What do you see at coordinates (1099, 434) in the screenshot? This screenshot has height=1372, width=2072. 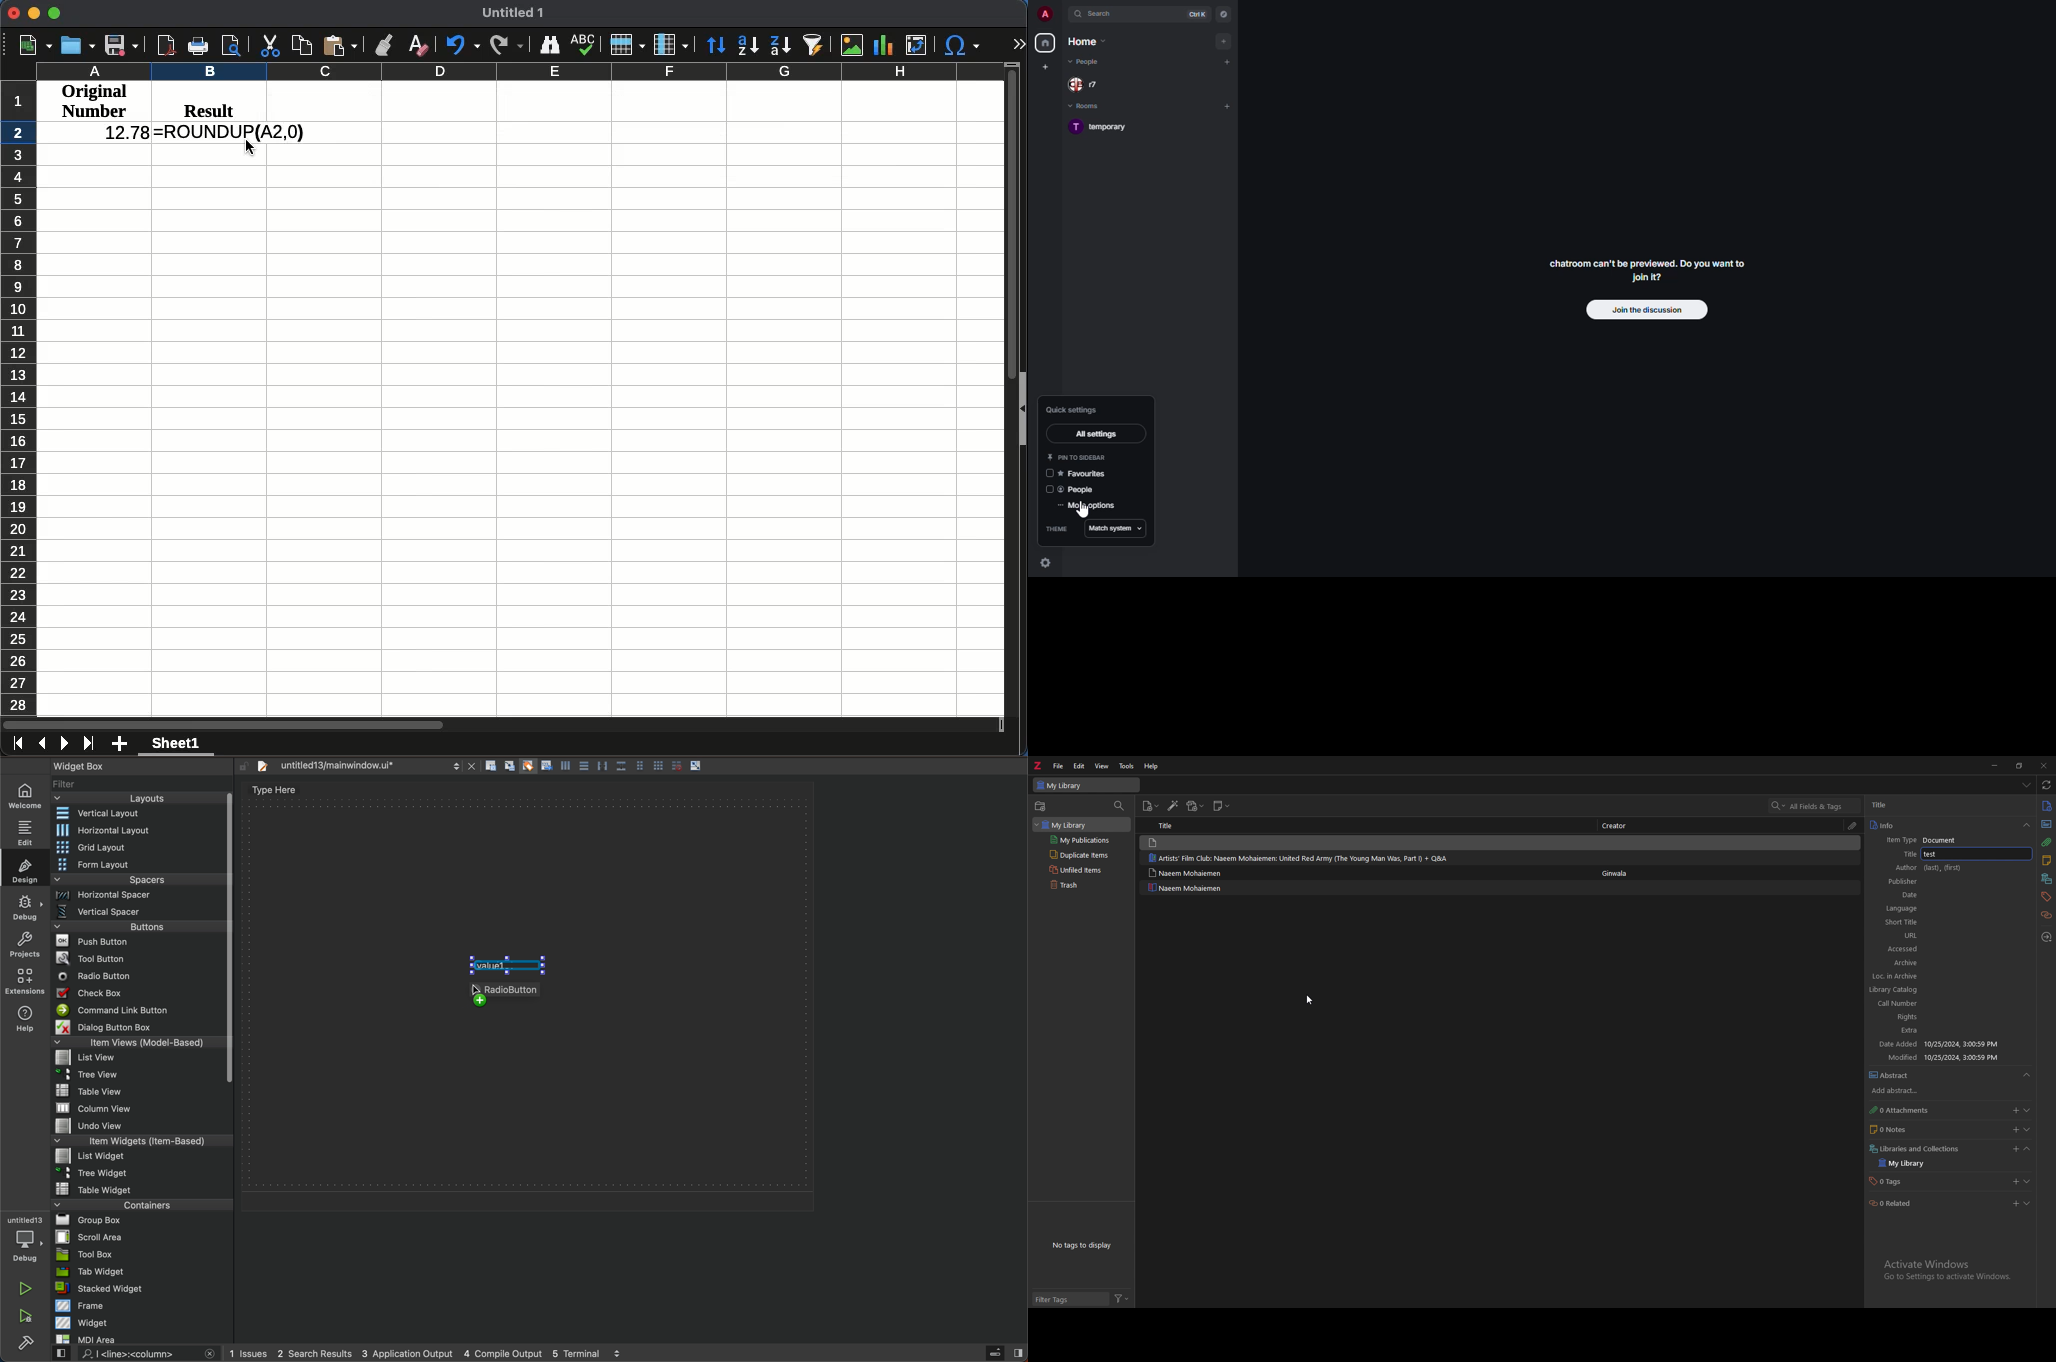 I see `all settings` at bounding box center [1099, 434].